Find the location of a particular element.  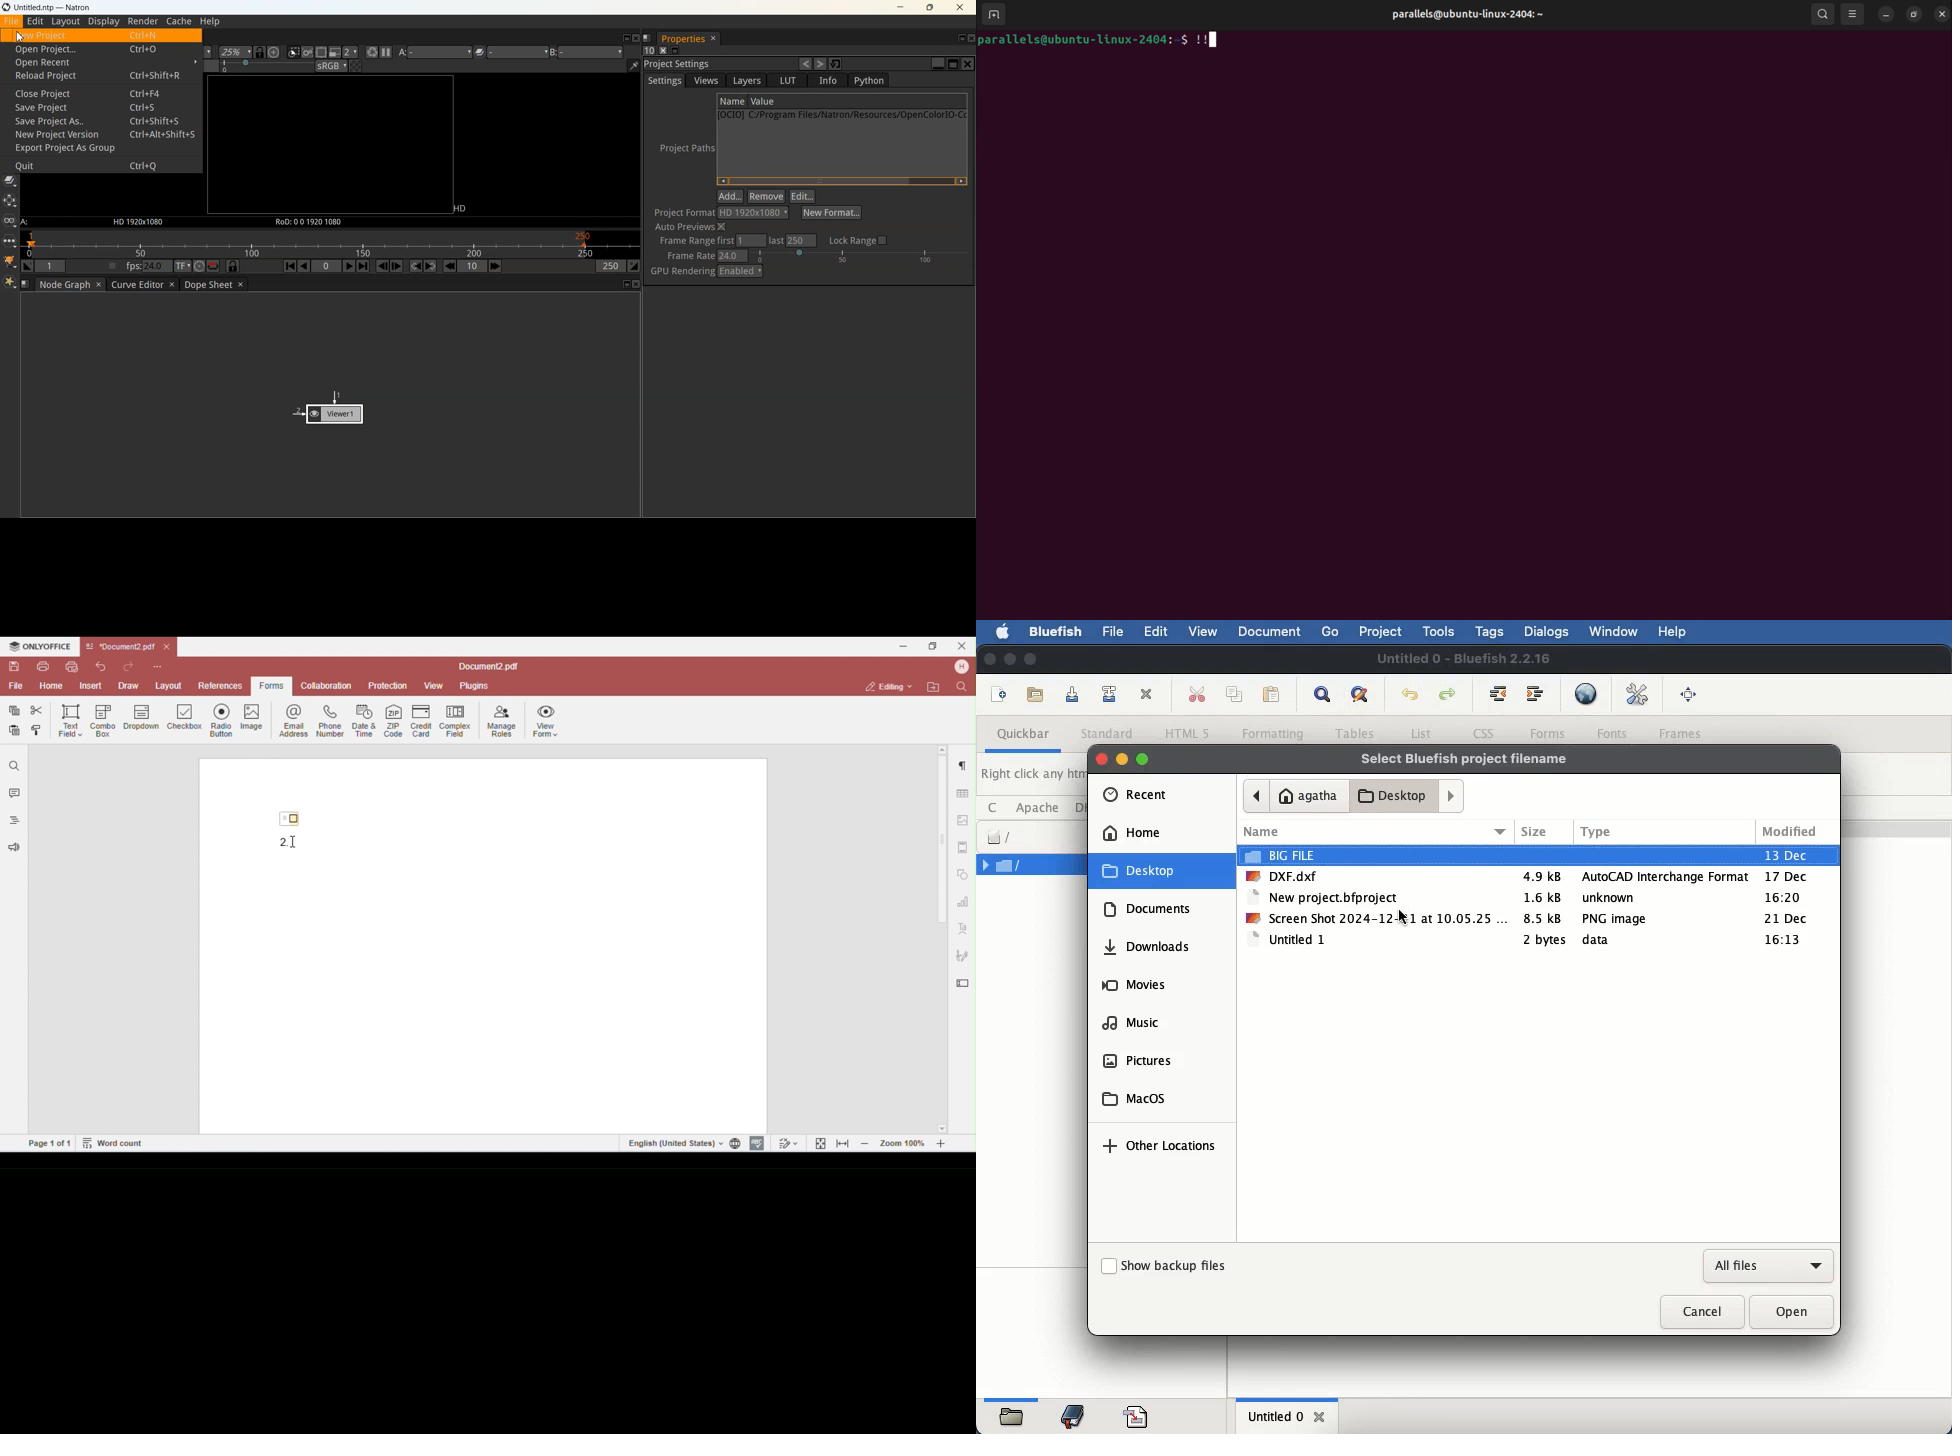

cancel is located at coordinates (1702, 1311).